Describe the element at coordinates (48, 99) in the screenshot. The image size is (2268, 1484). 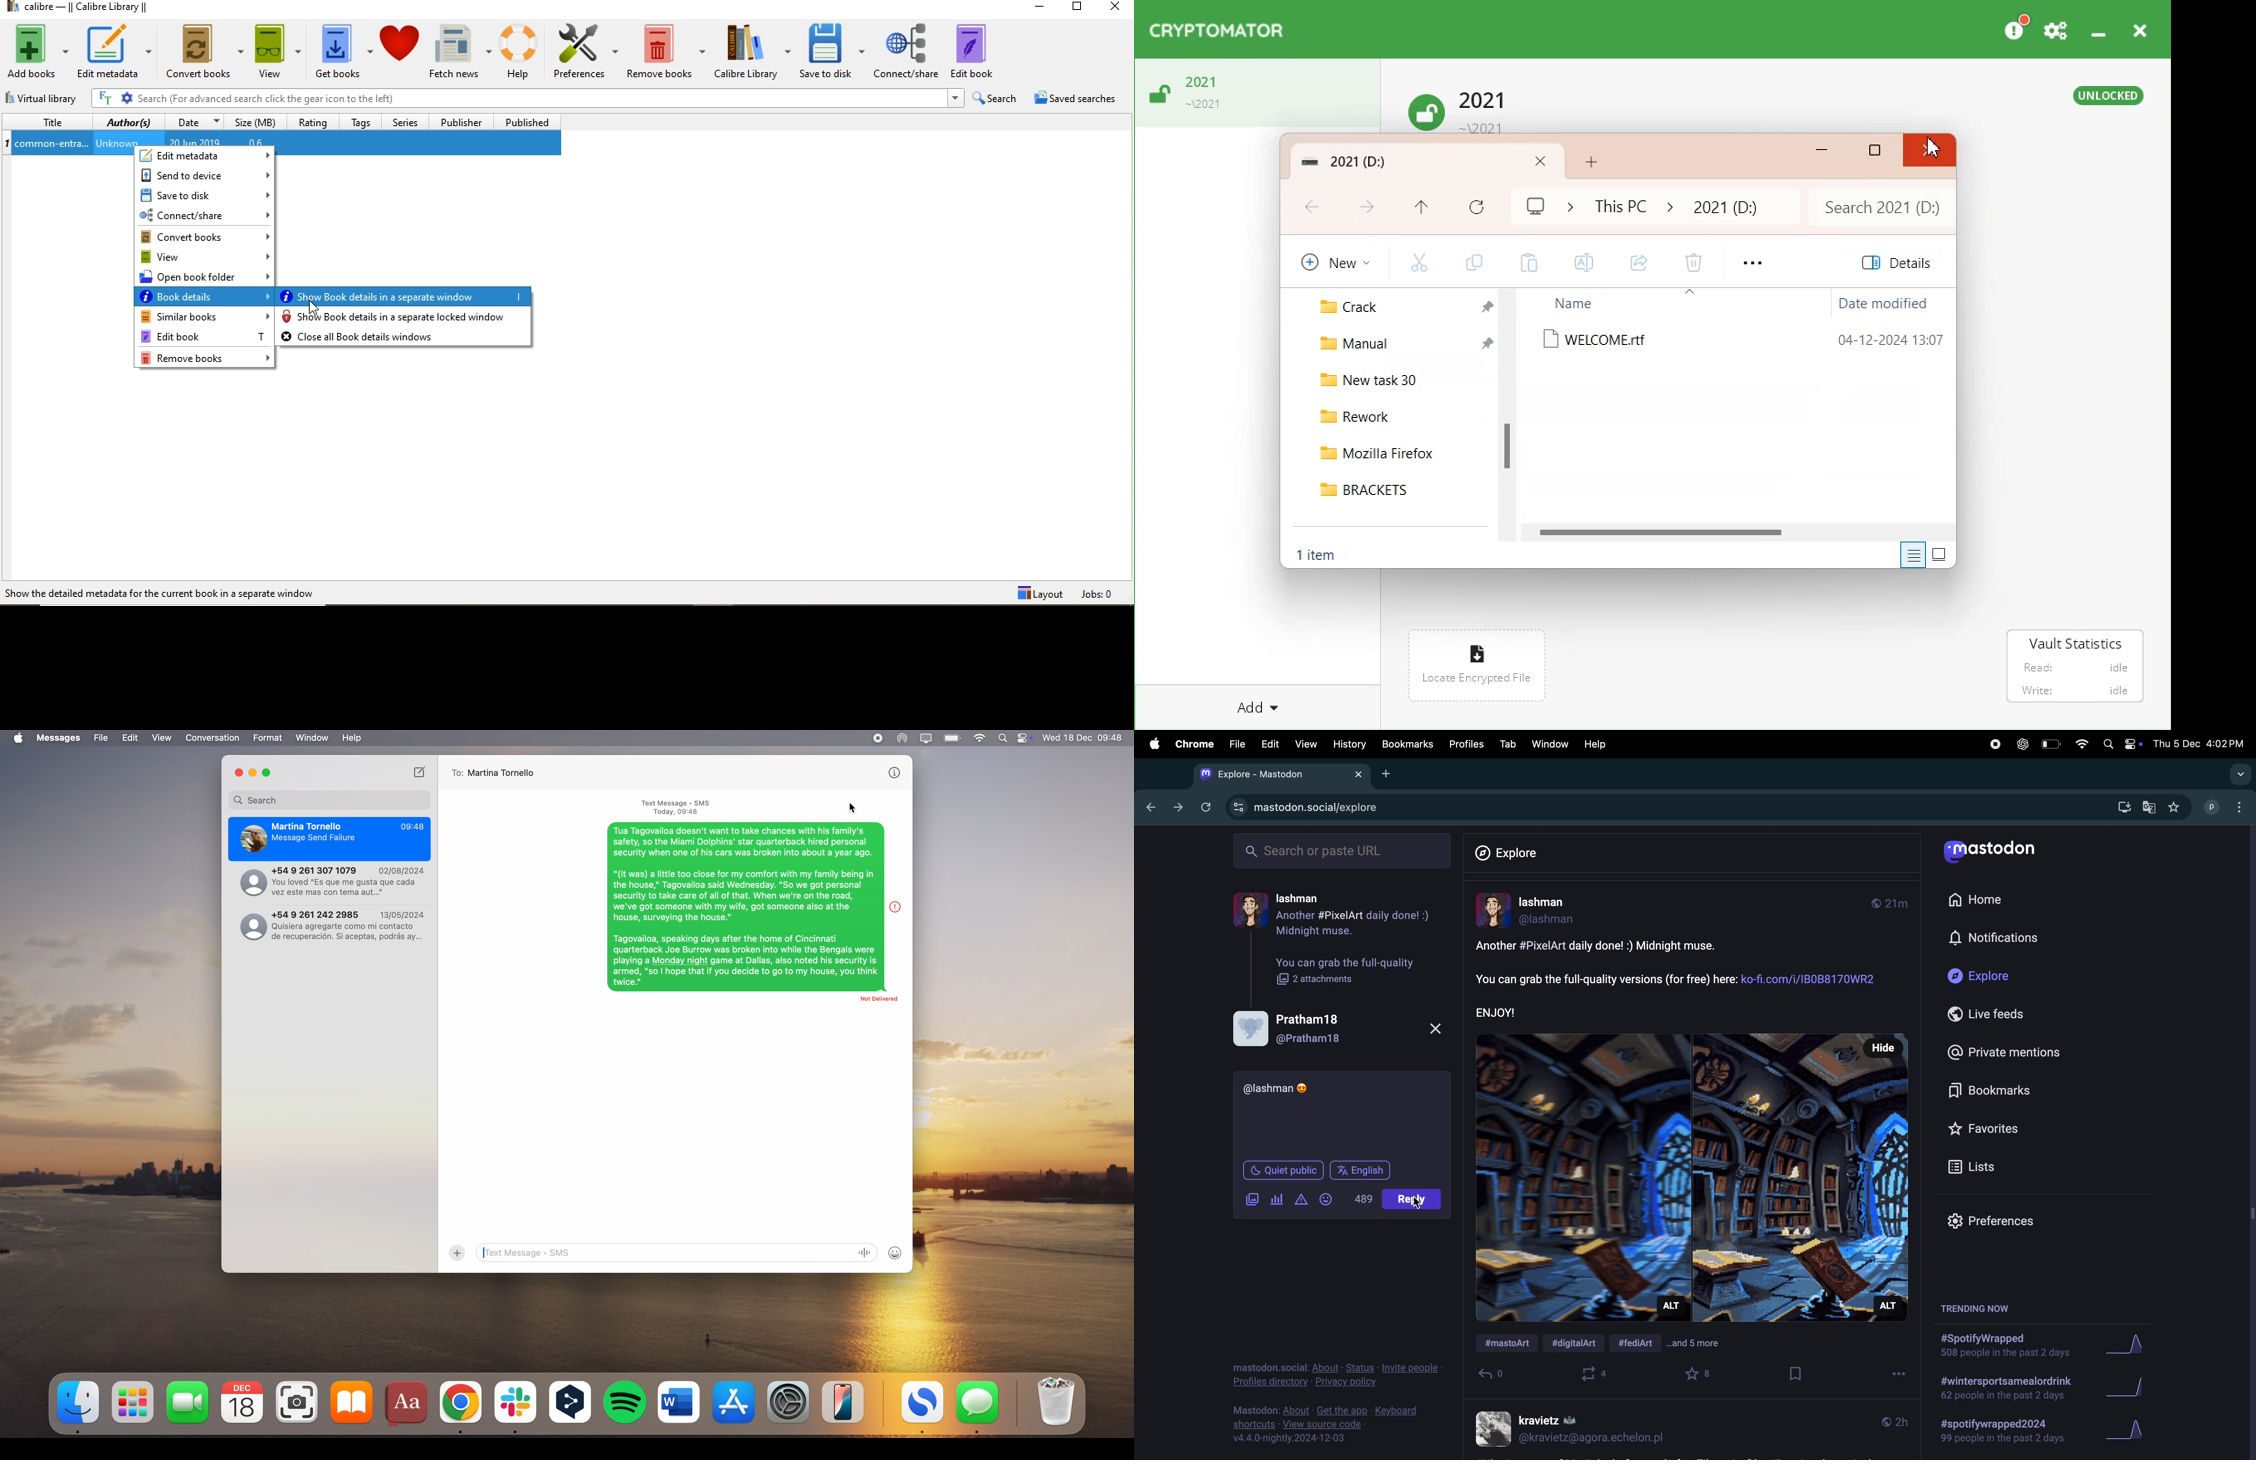
I see `virtual library` at that location.